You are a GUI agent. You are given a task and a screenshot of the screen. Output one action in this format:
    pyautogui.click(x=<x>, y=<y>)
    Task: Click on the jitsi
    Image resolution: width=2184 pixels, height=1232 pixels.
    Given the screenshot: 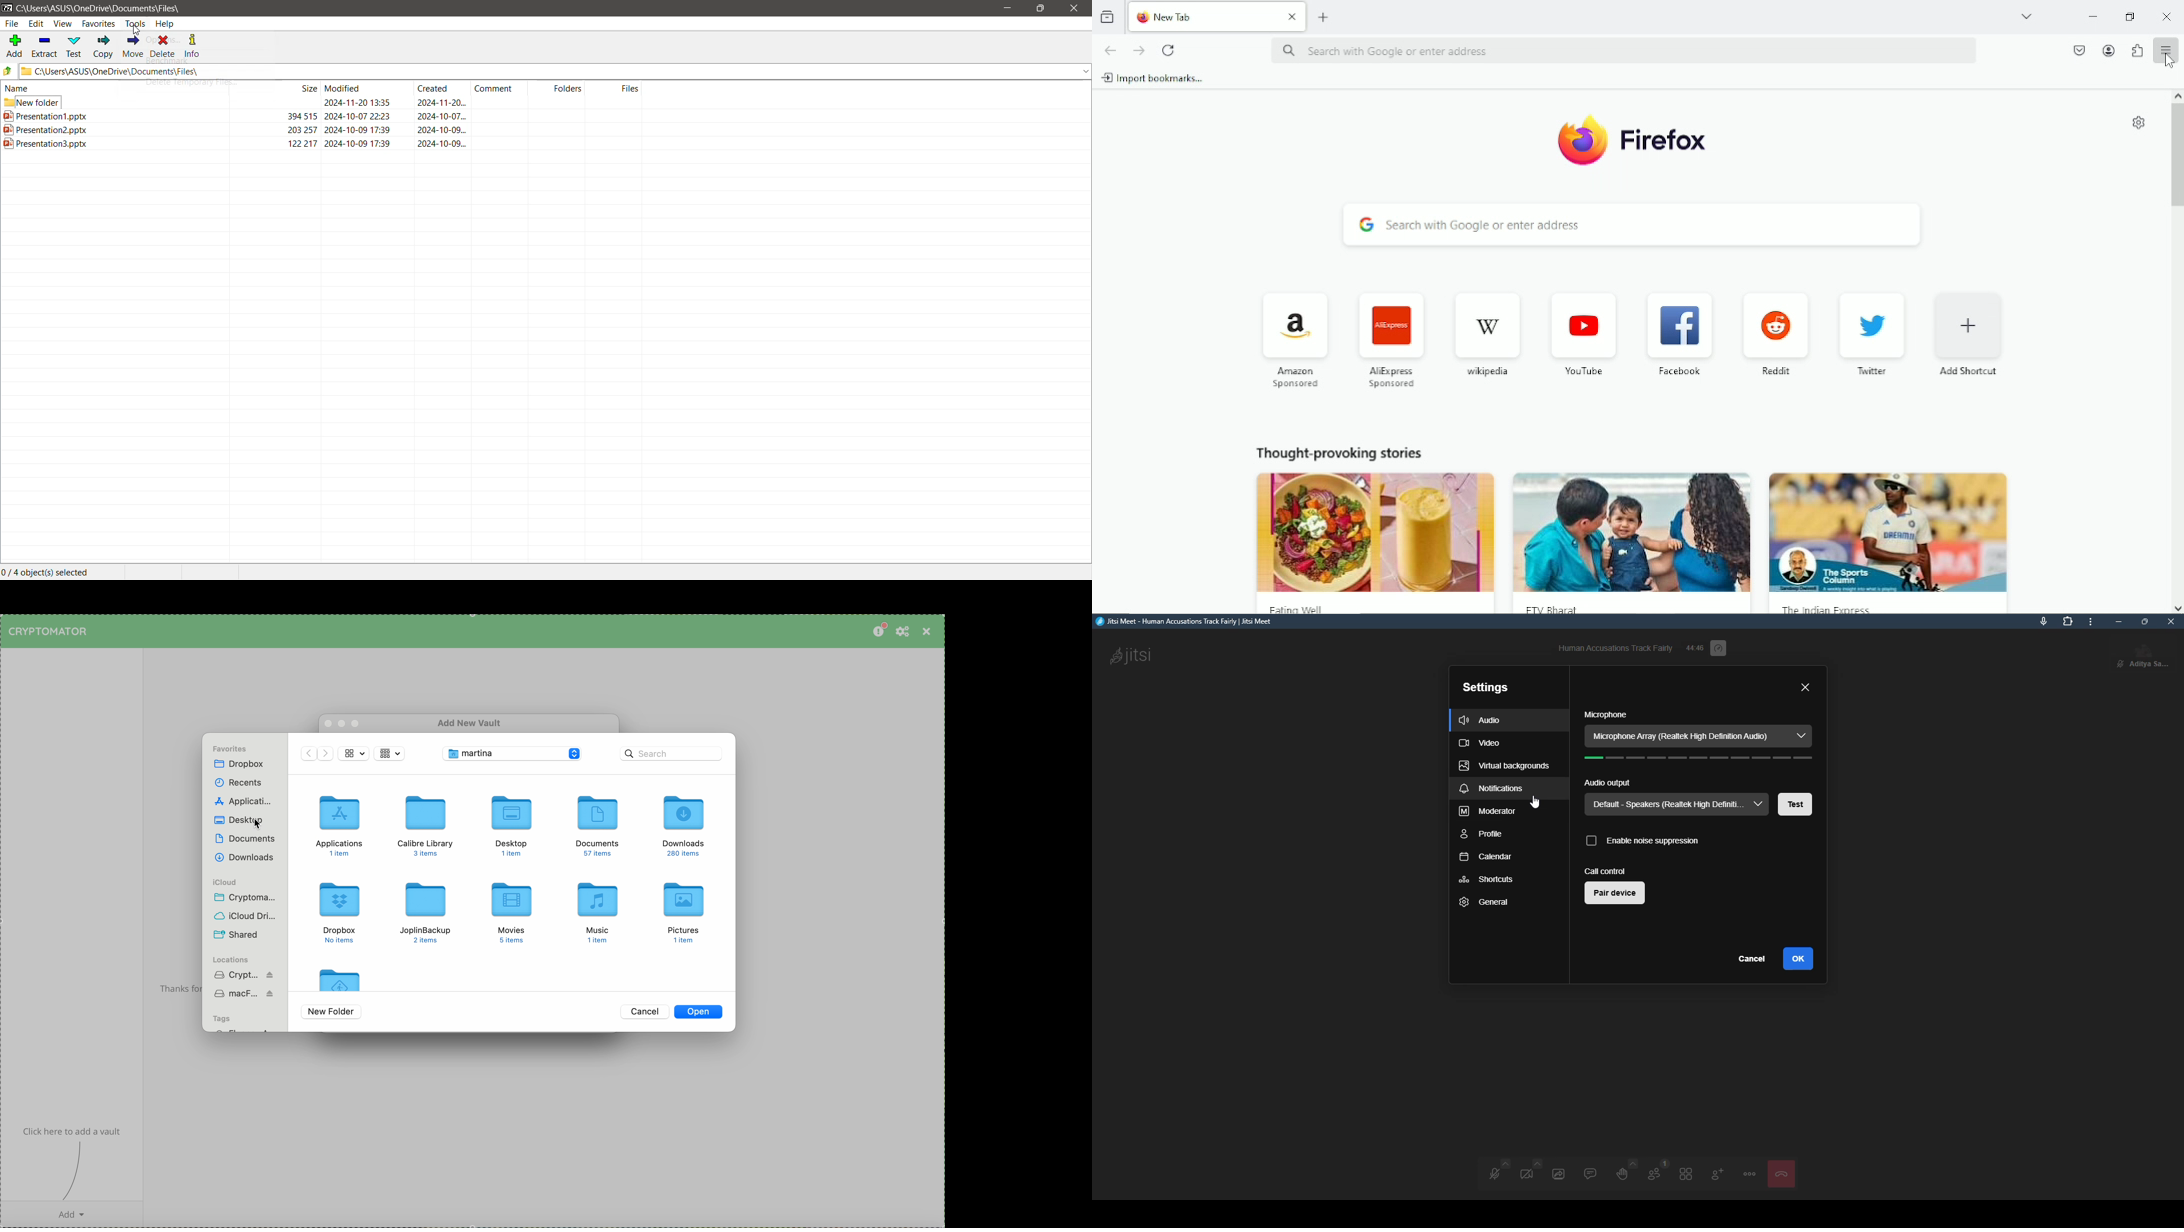 What is the action you would take?
    pyautogui.click(x=1189, y=623)
    